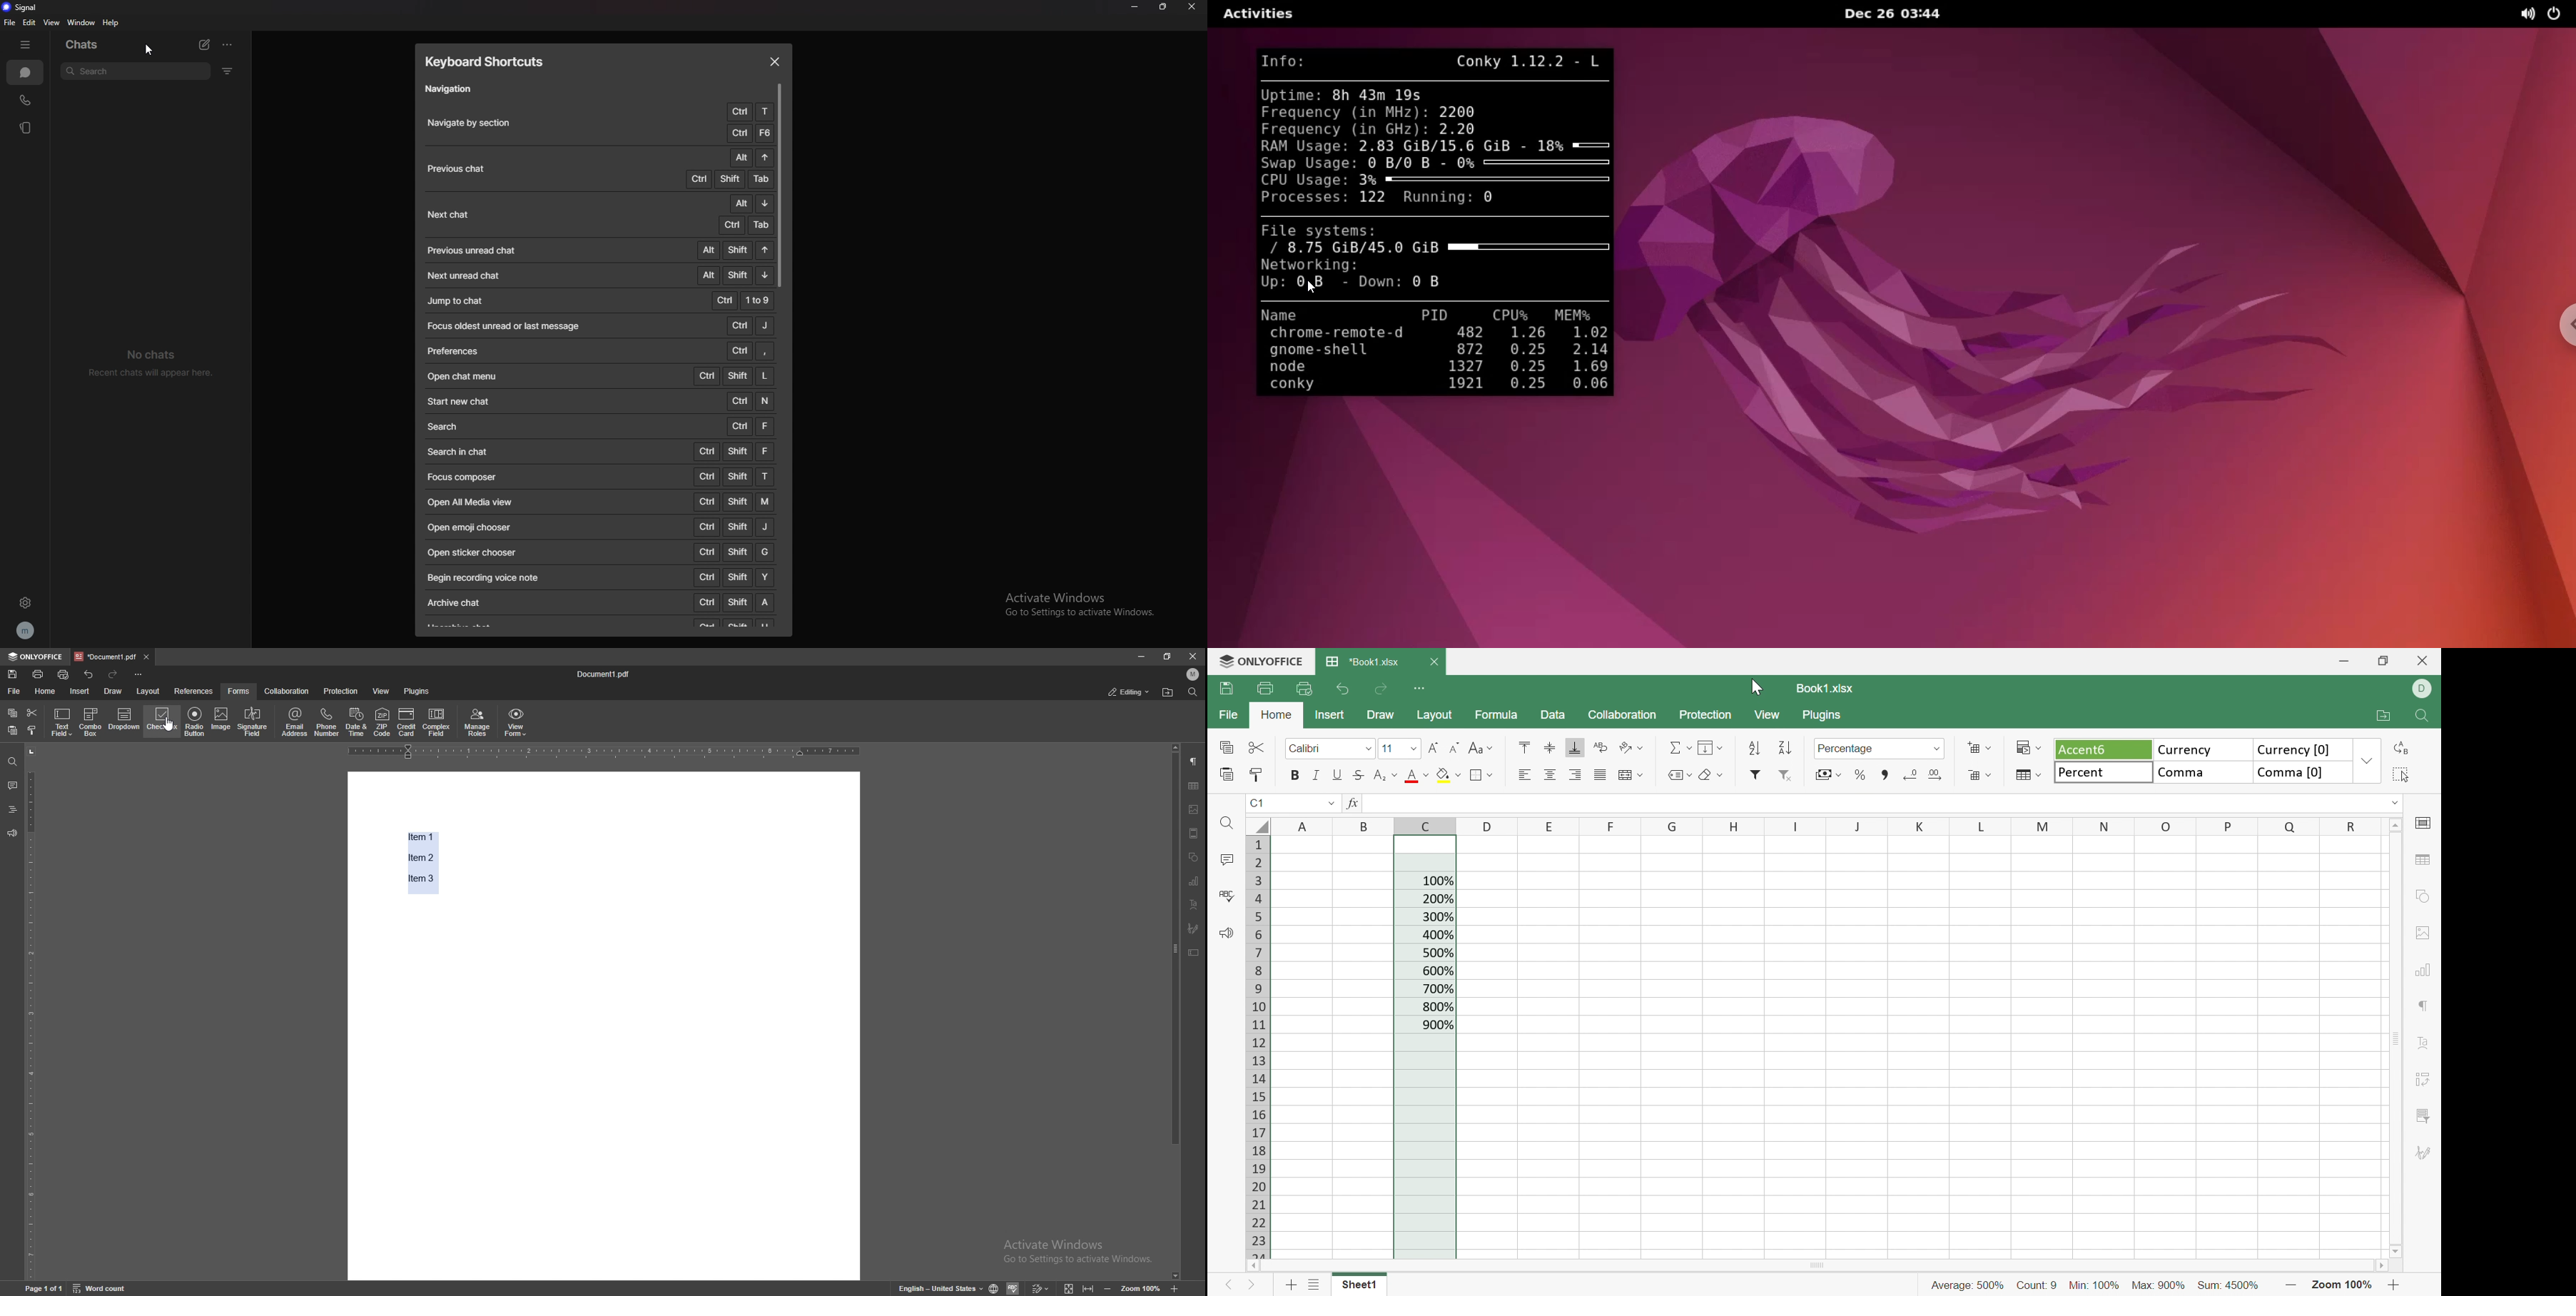 The height and width of the screenshot is (1316, 2576). Describe the element at coordinates (1858, 827) in the screenshot. I see `J` at that location.